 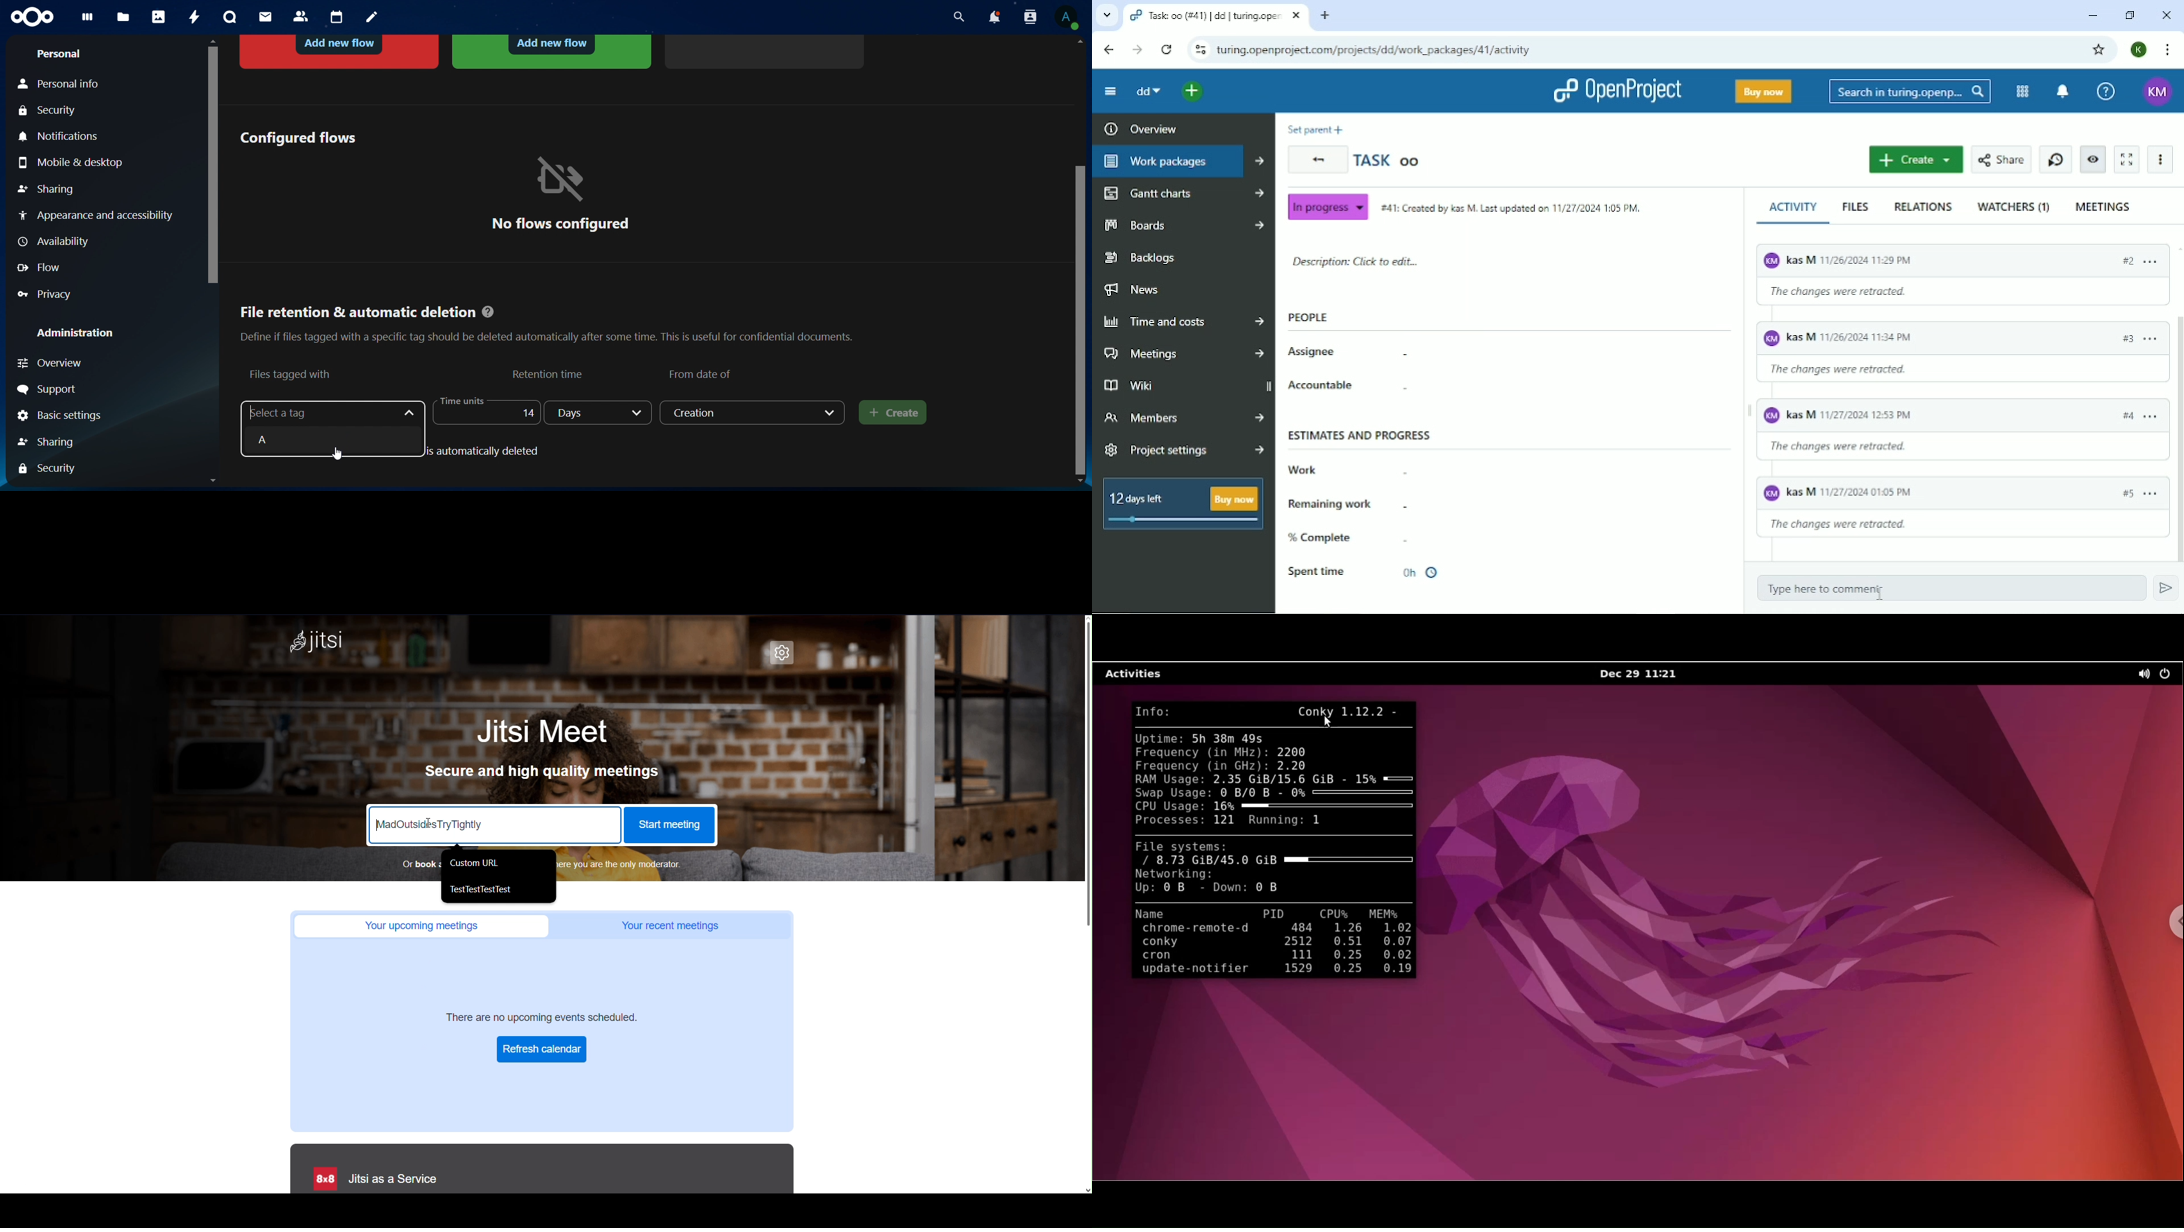 What do you see at coordinates (994, 17) in the screenshot?
I see `notifications` at bounding box center [994, 17].